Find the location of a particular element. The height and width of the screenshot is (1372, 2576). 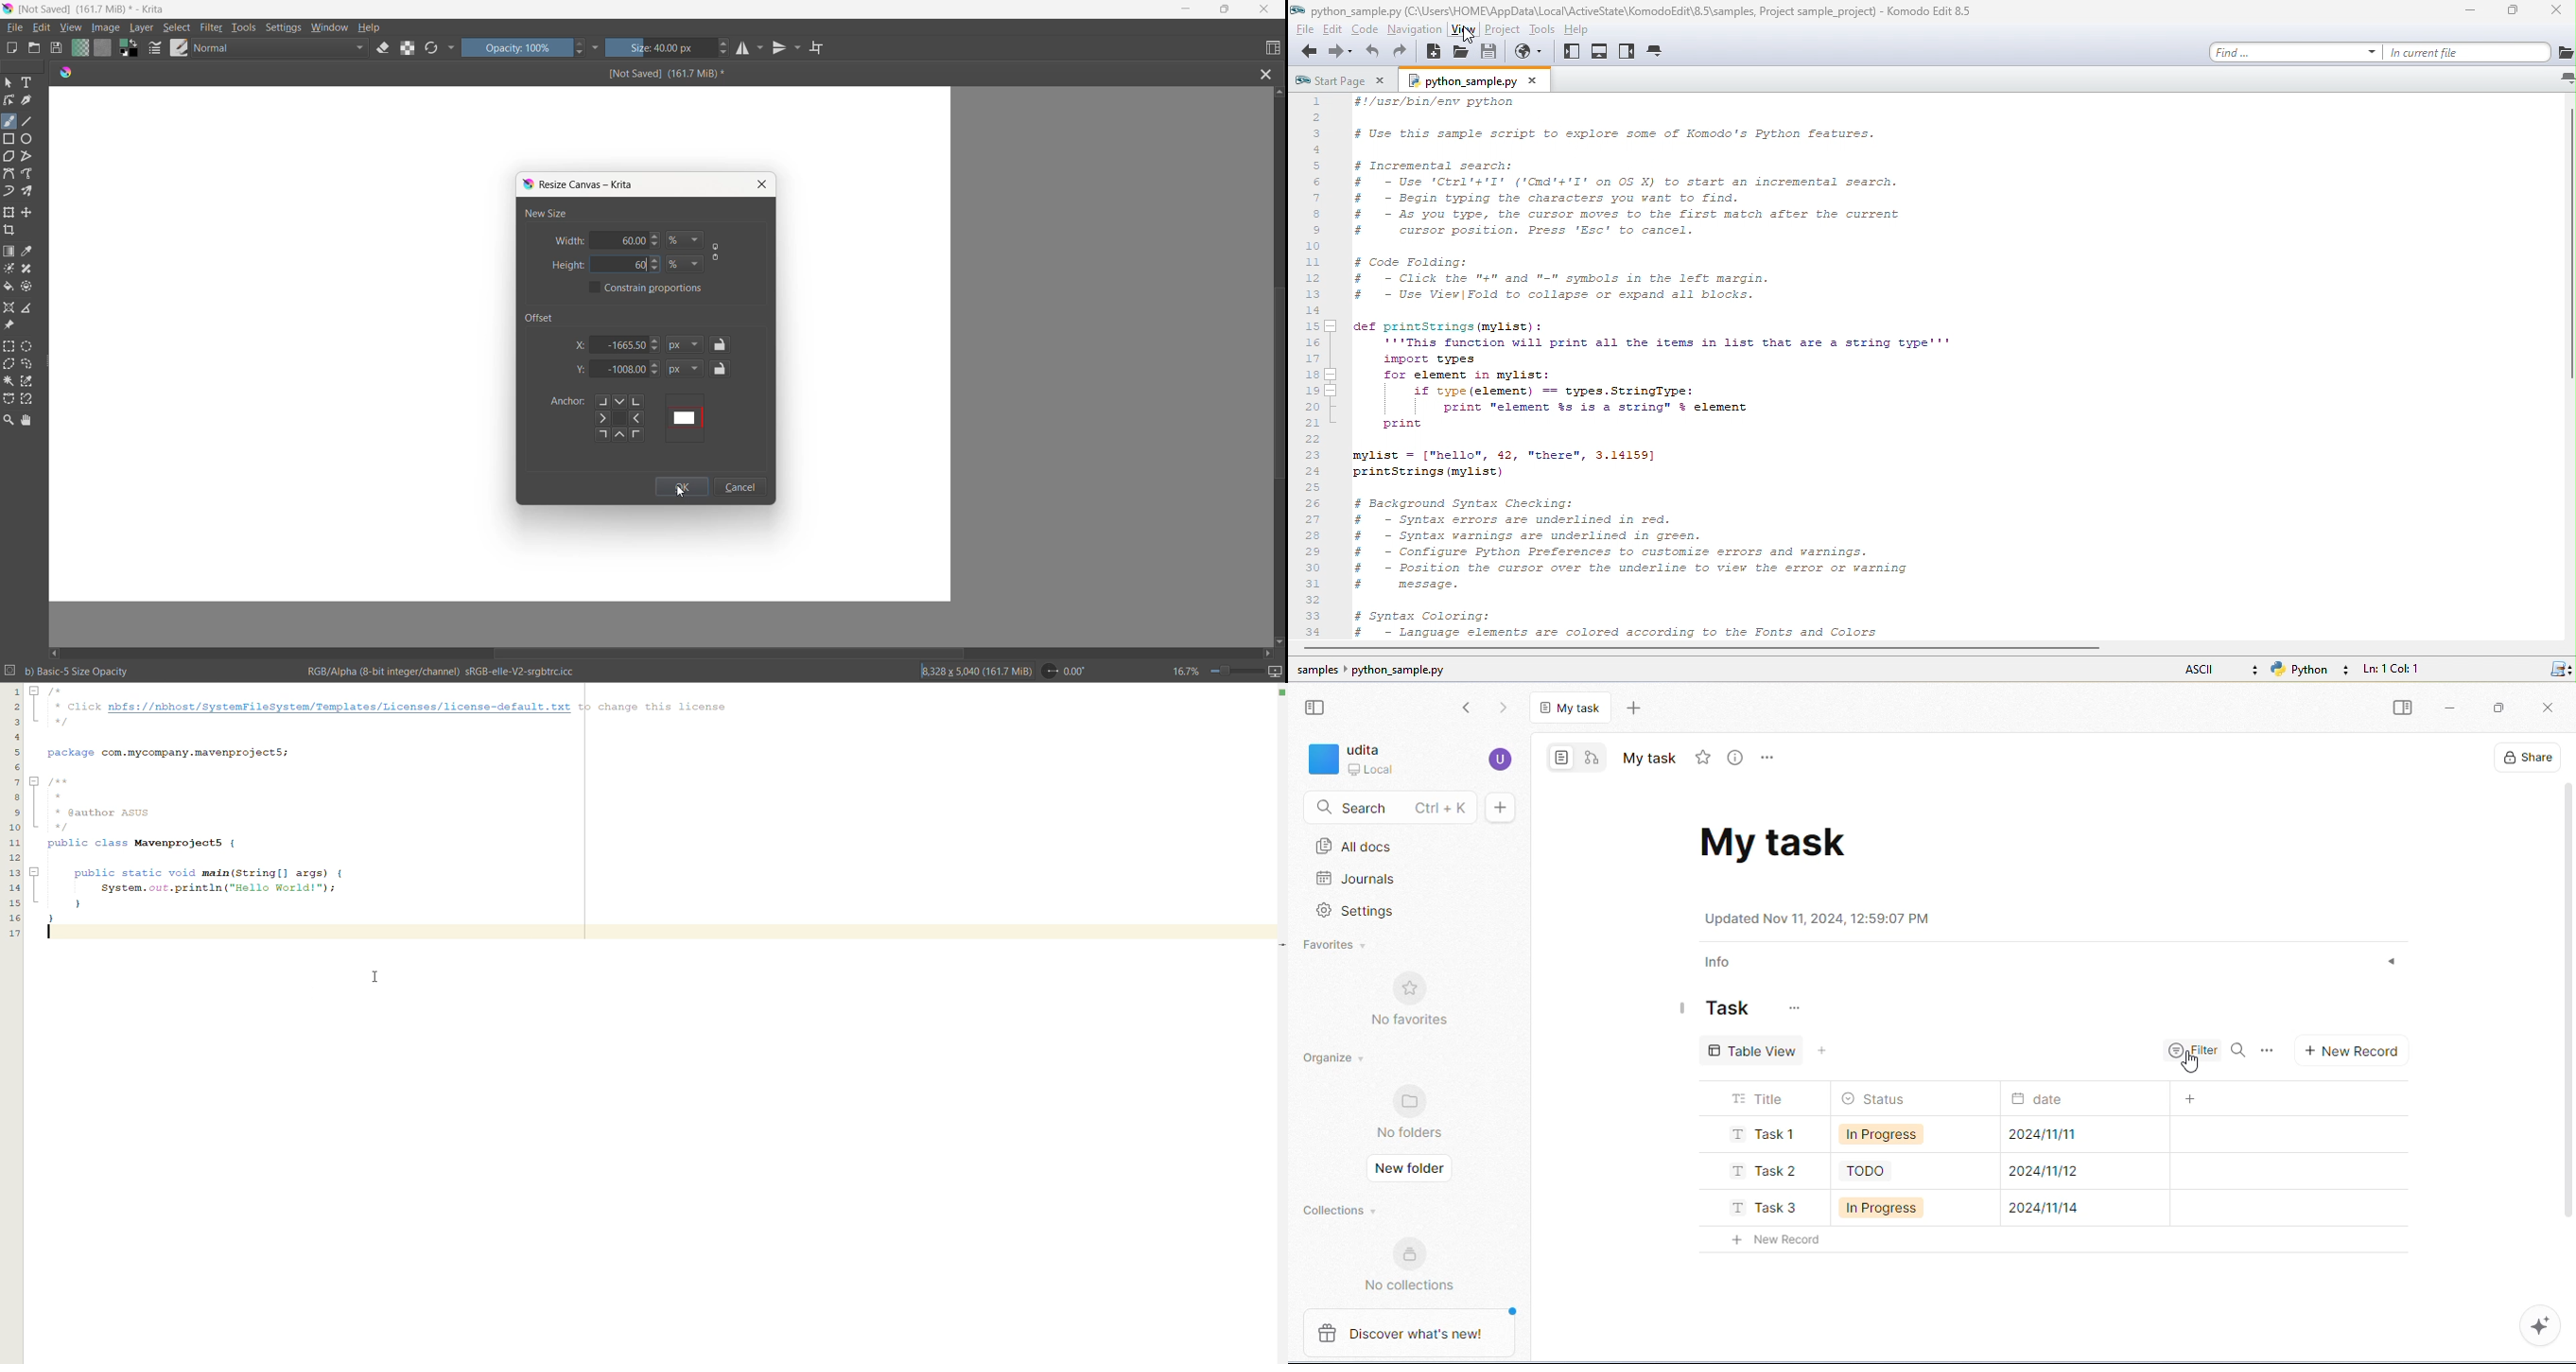

enclose and fill tool is located at coordinates (25, 289).